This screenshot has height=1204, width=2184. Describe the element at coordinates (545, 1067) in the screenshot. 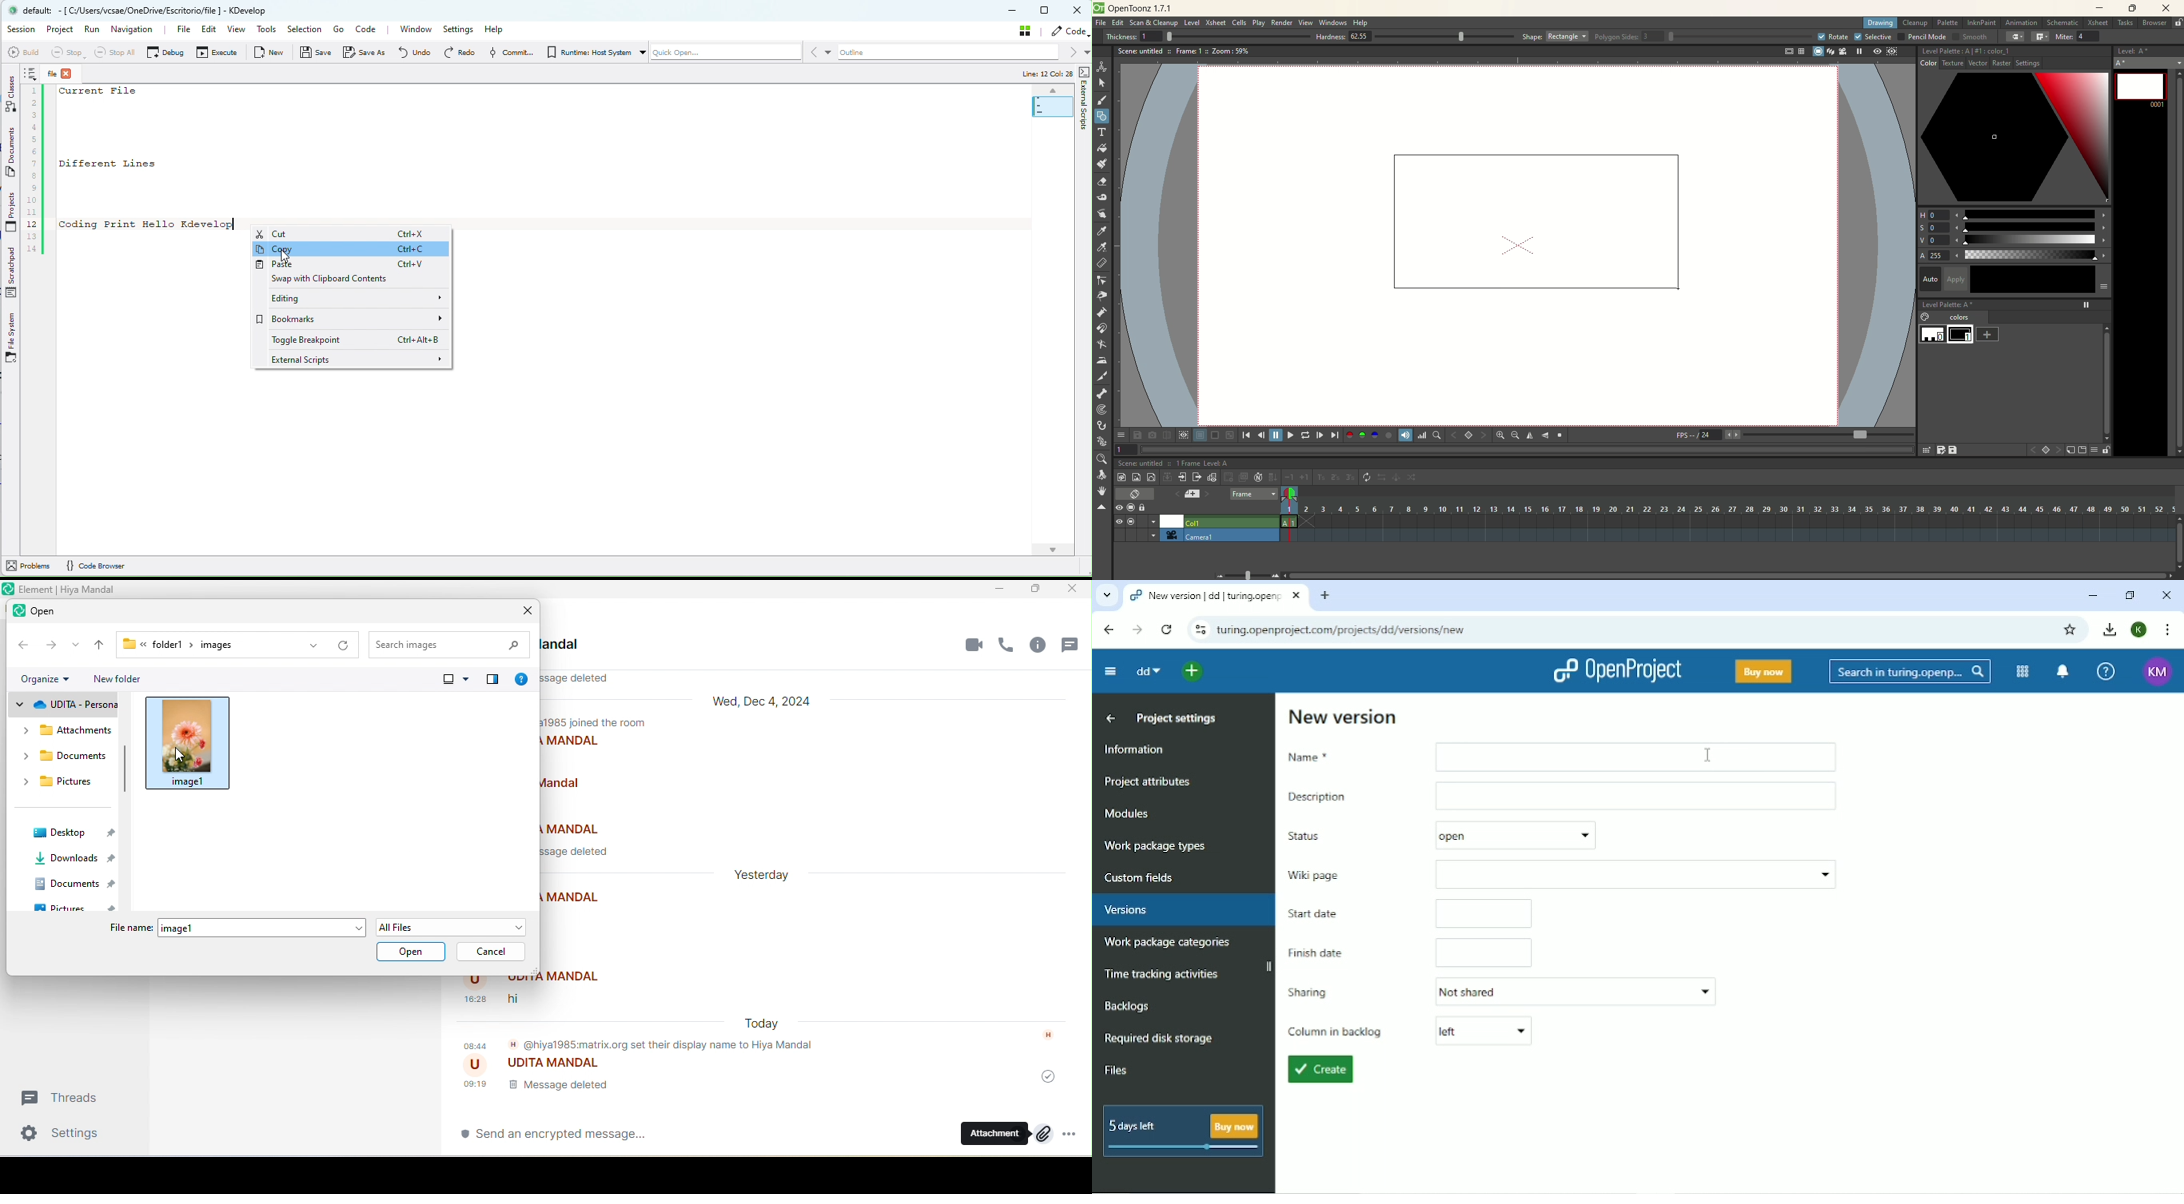

I see `udita mandal` at that location.